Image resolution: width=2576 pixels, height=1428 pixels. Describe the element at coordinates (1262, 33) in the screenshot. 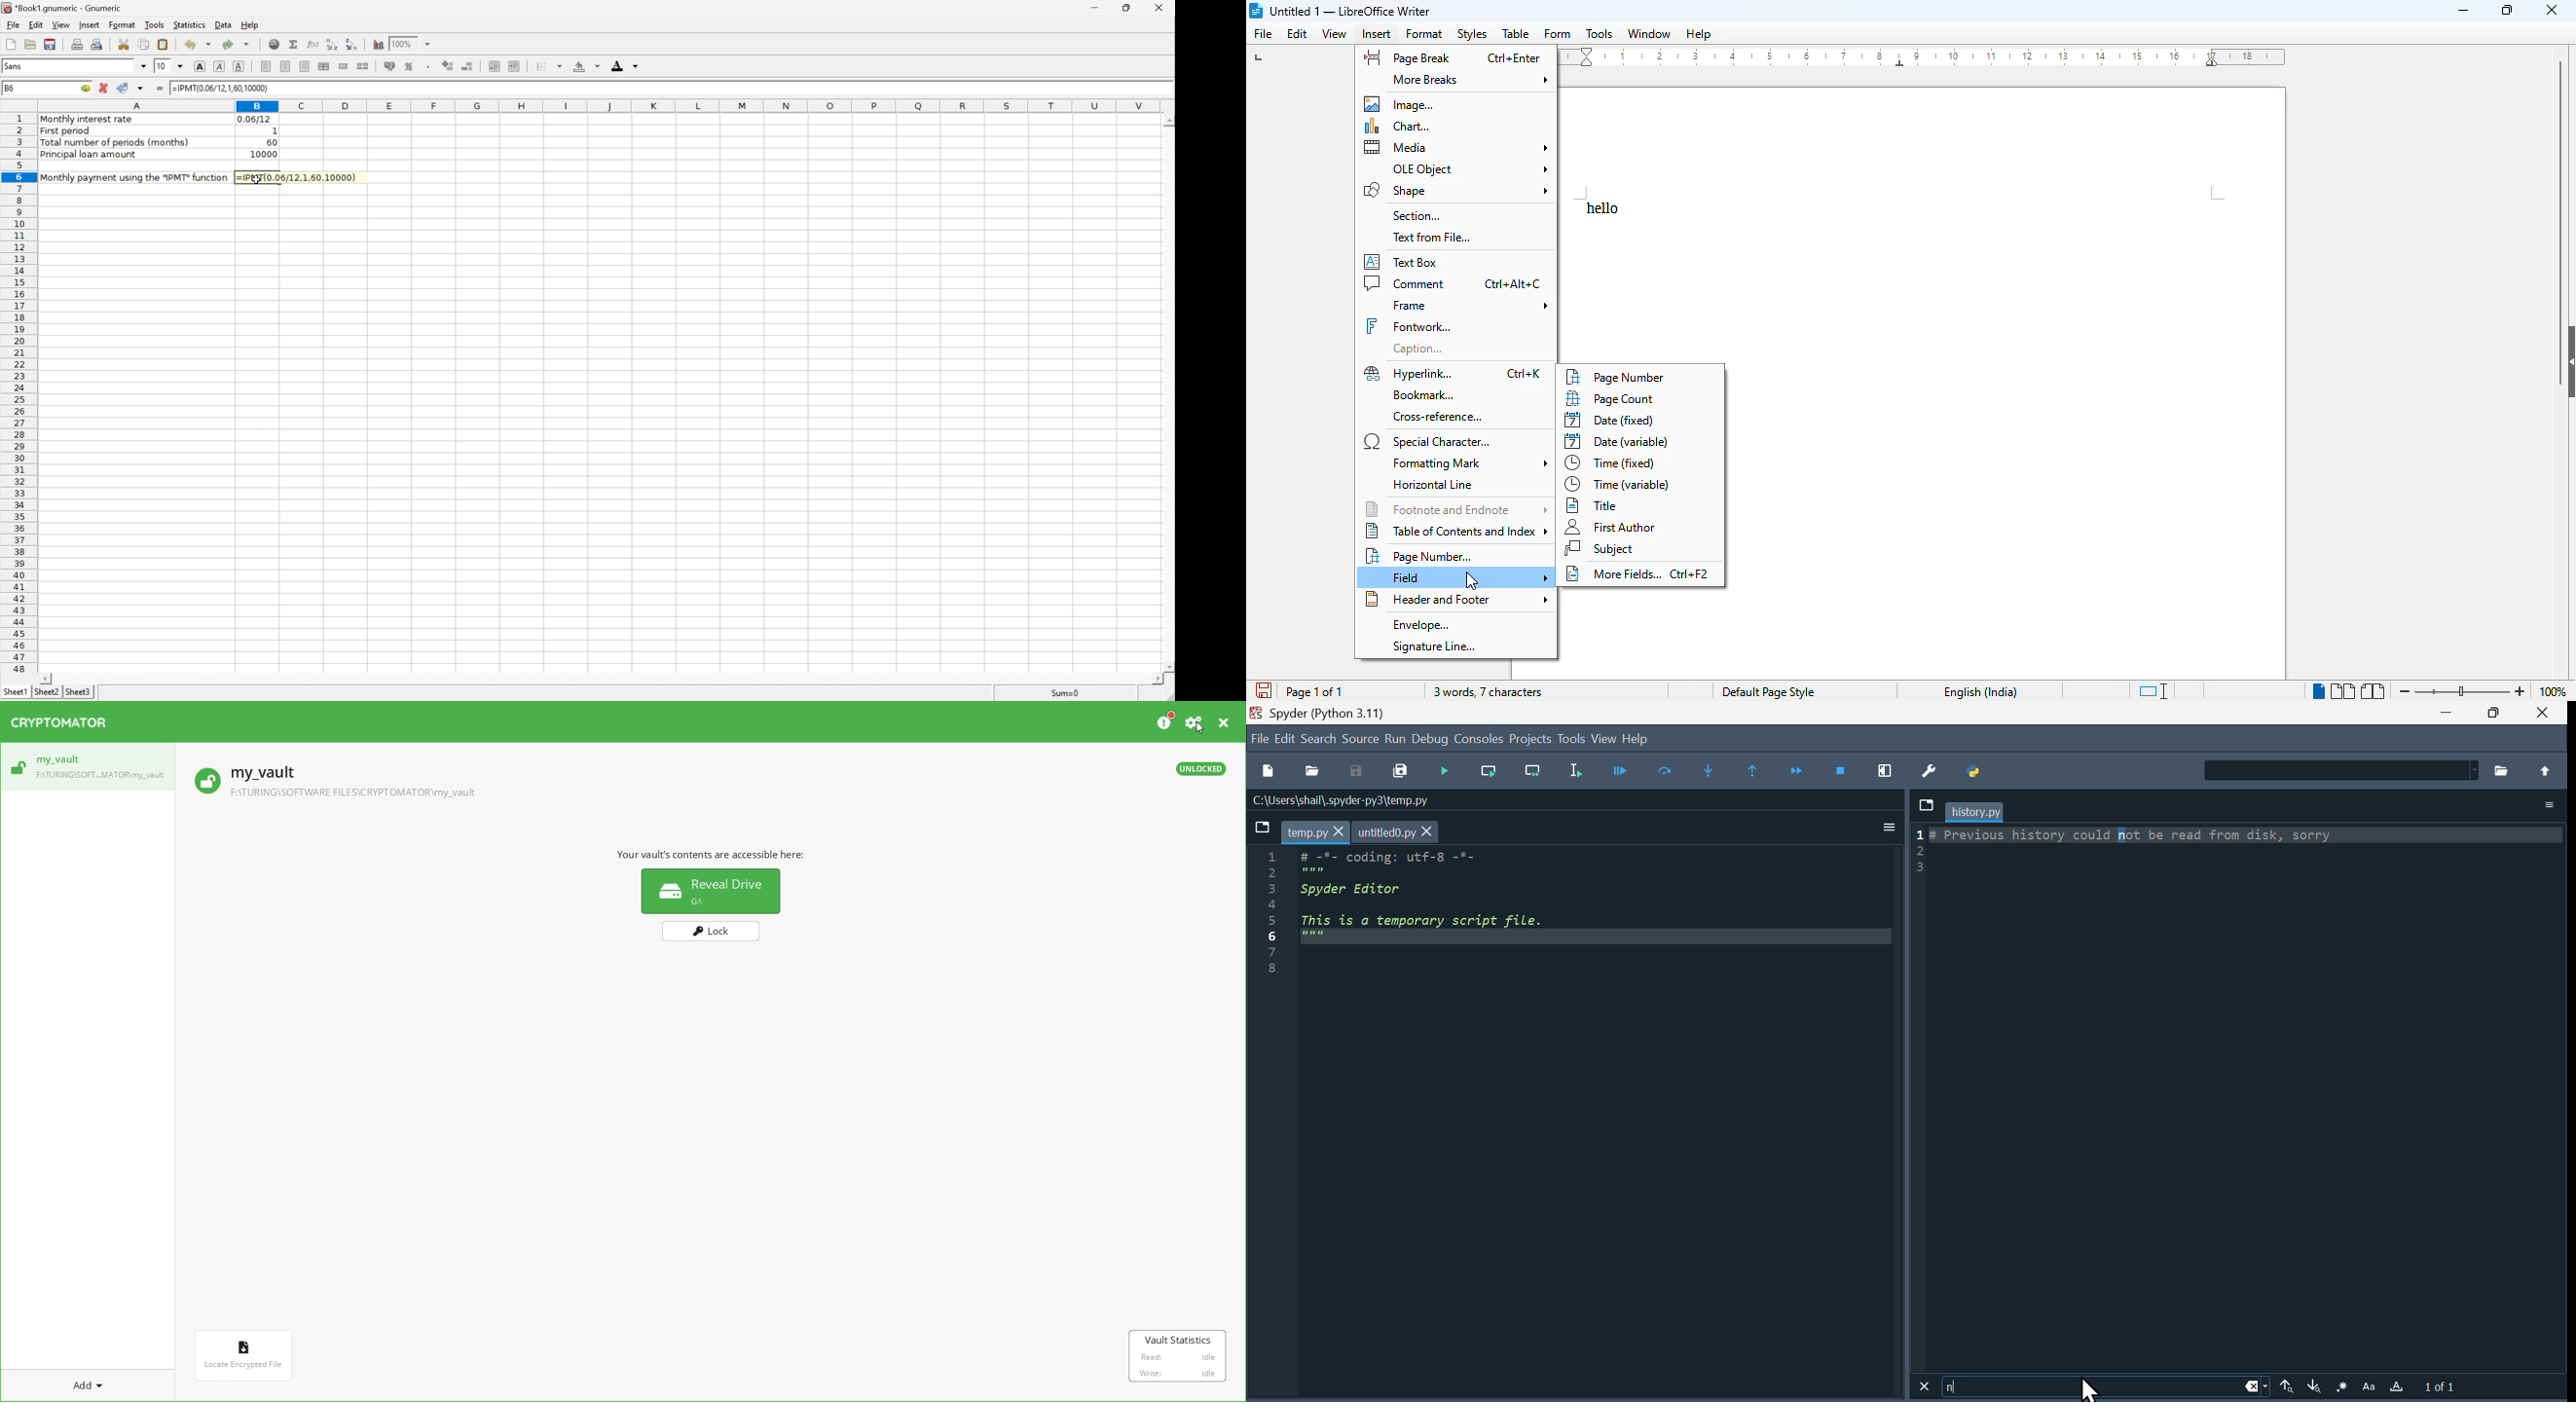

I see `file` at that location.